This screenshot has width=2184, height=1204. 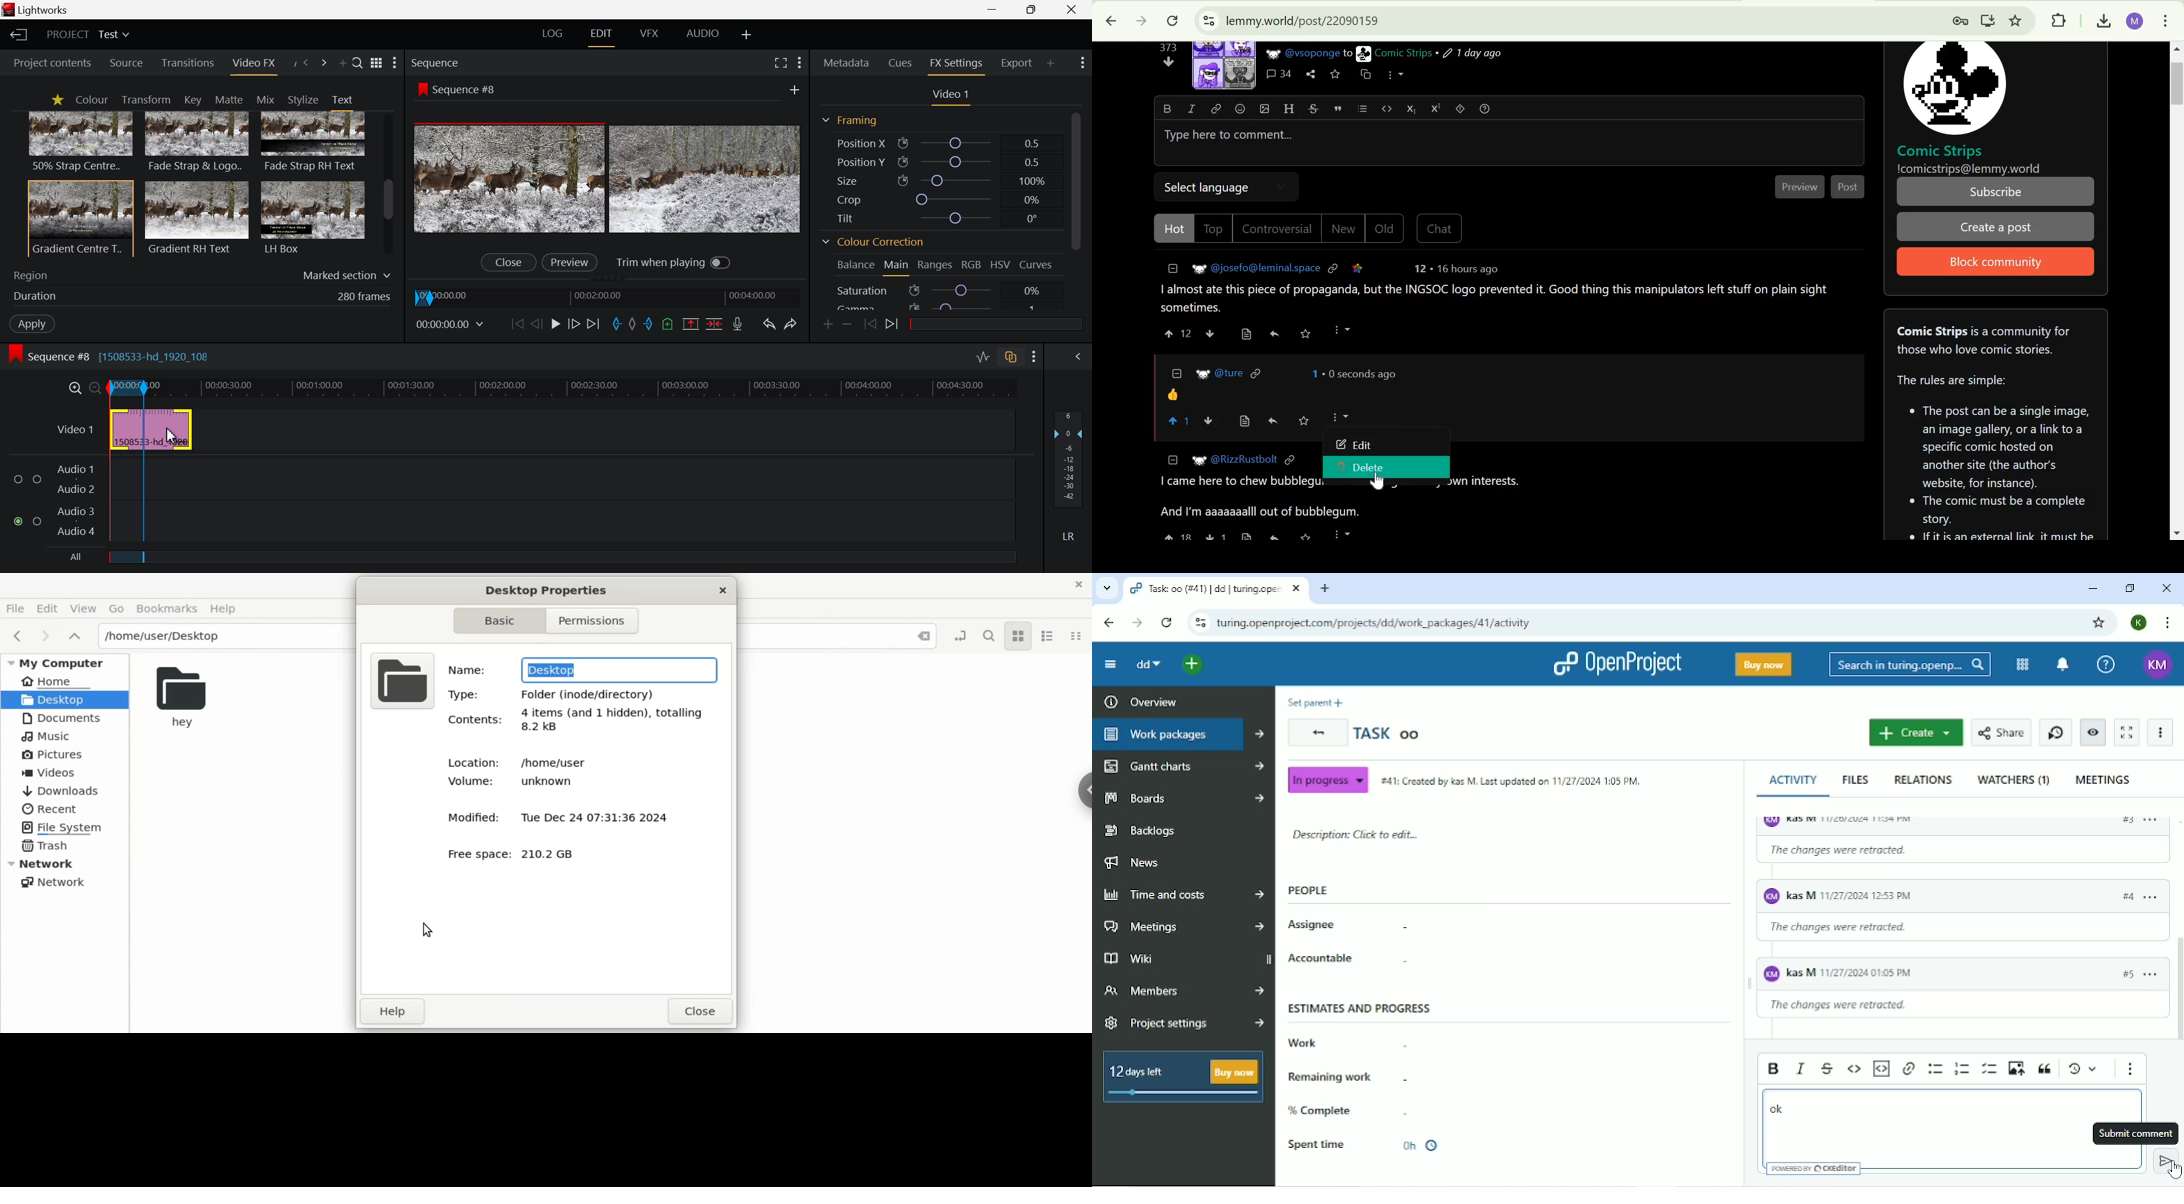 What do you see at coordinates (573, 322) in the screenshot?
I see `Go Forward` at bounding box center [573, 322].